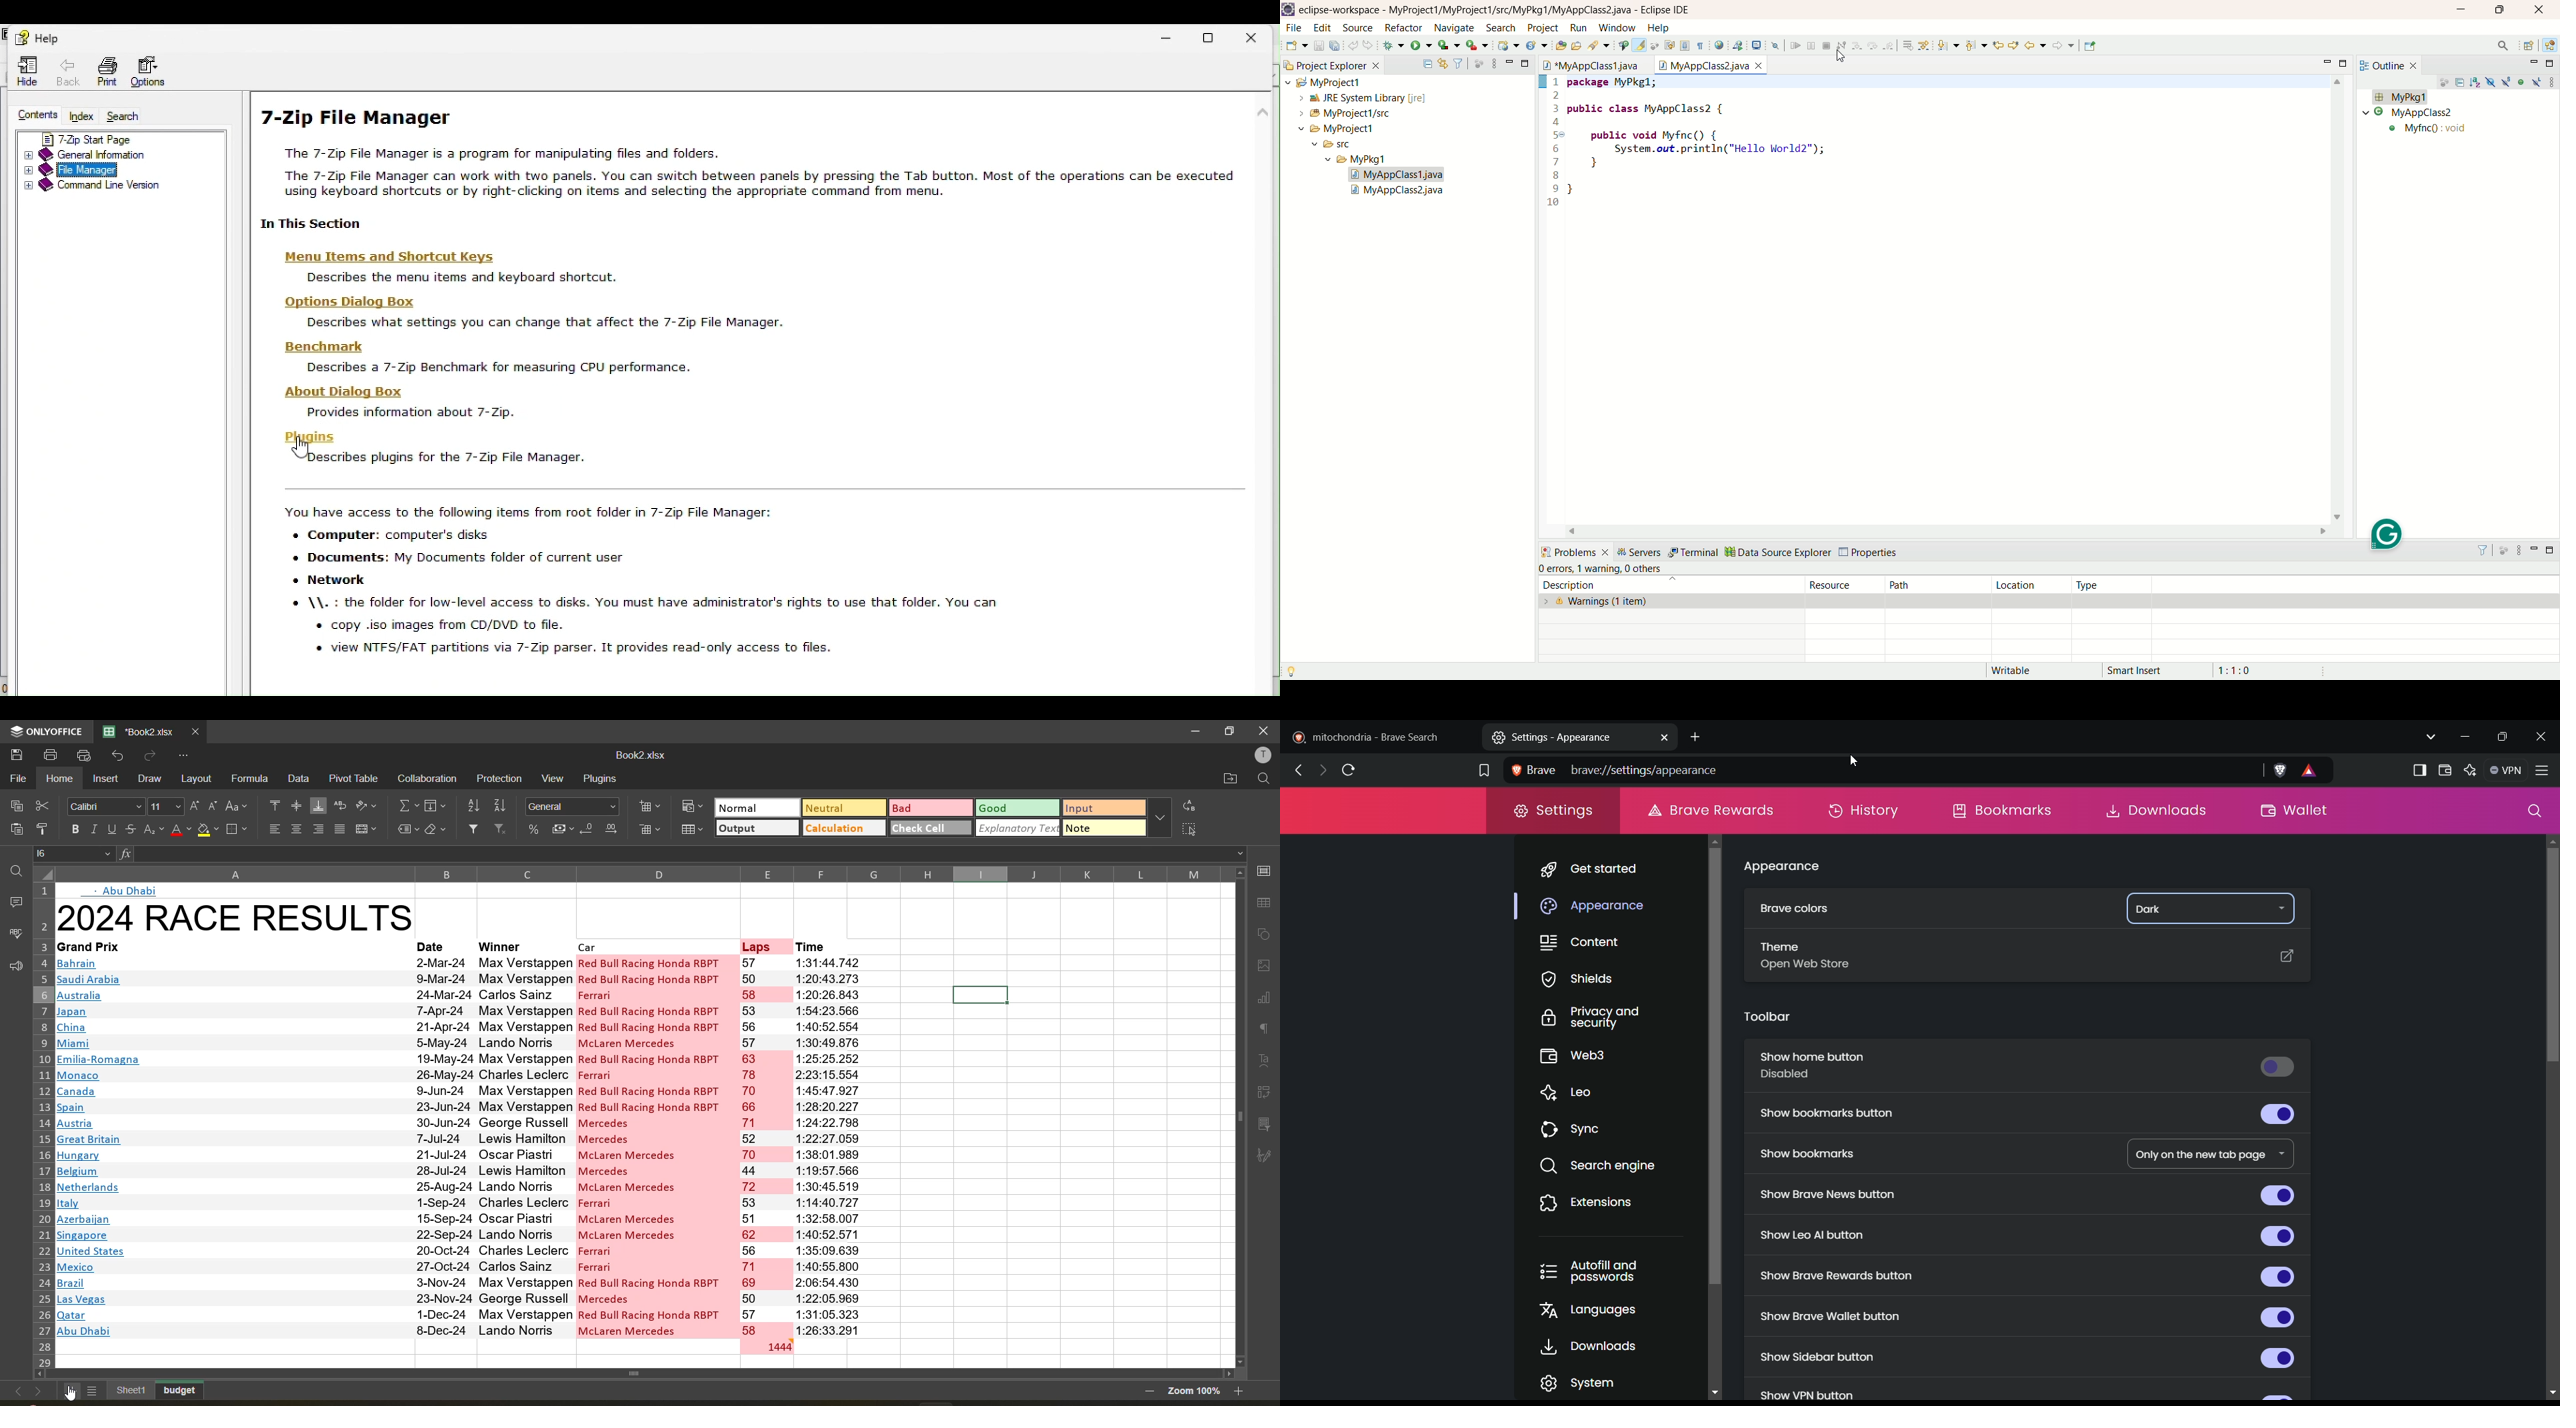 The image size is (2576, 1428). I want to click on index, so click(80, 117).